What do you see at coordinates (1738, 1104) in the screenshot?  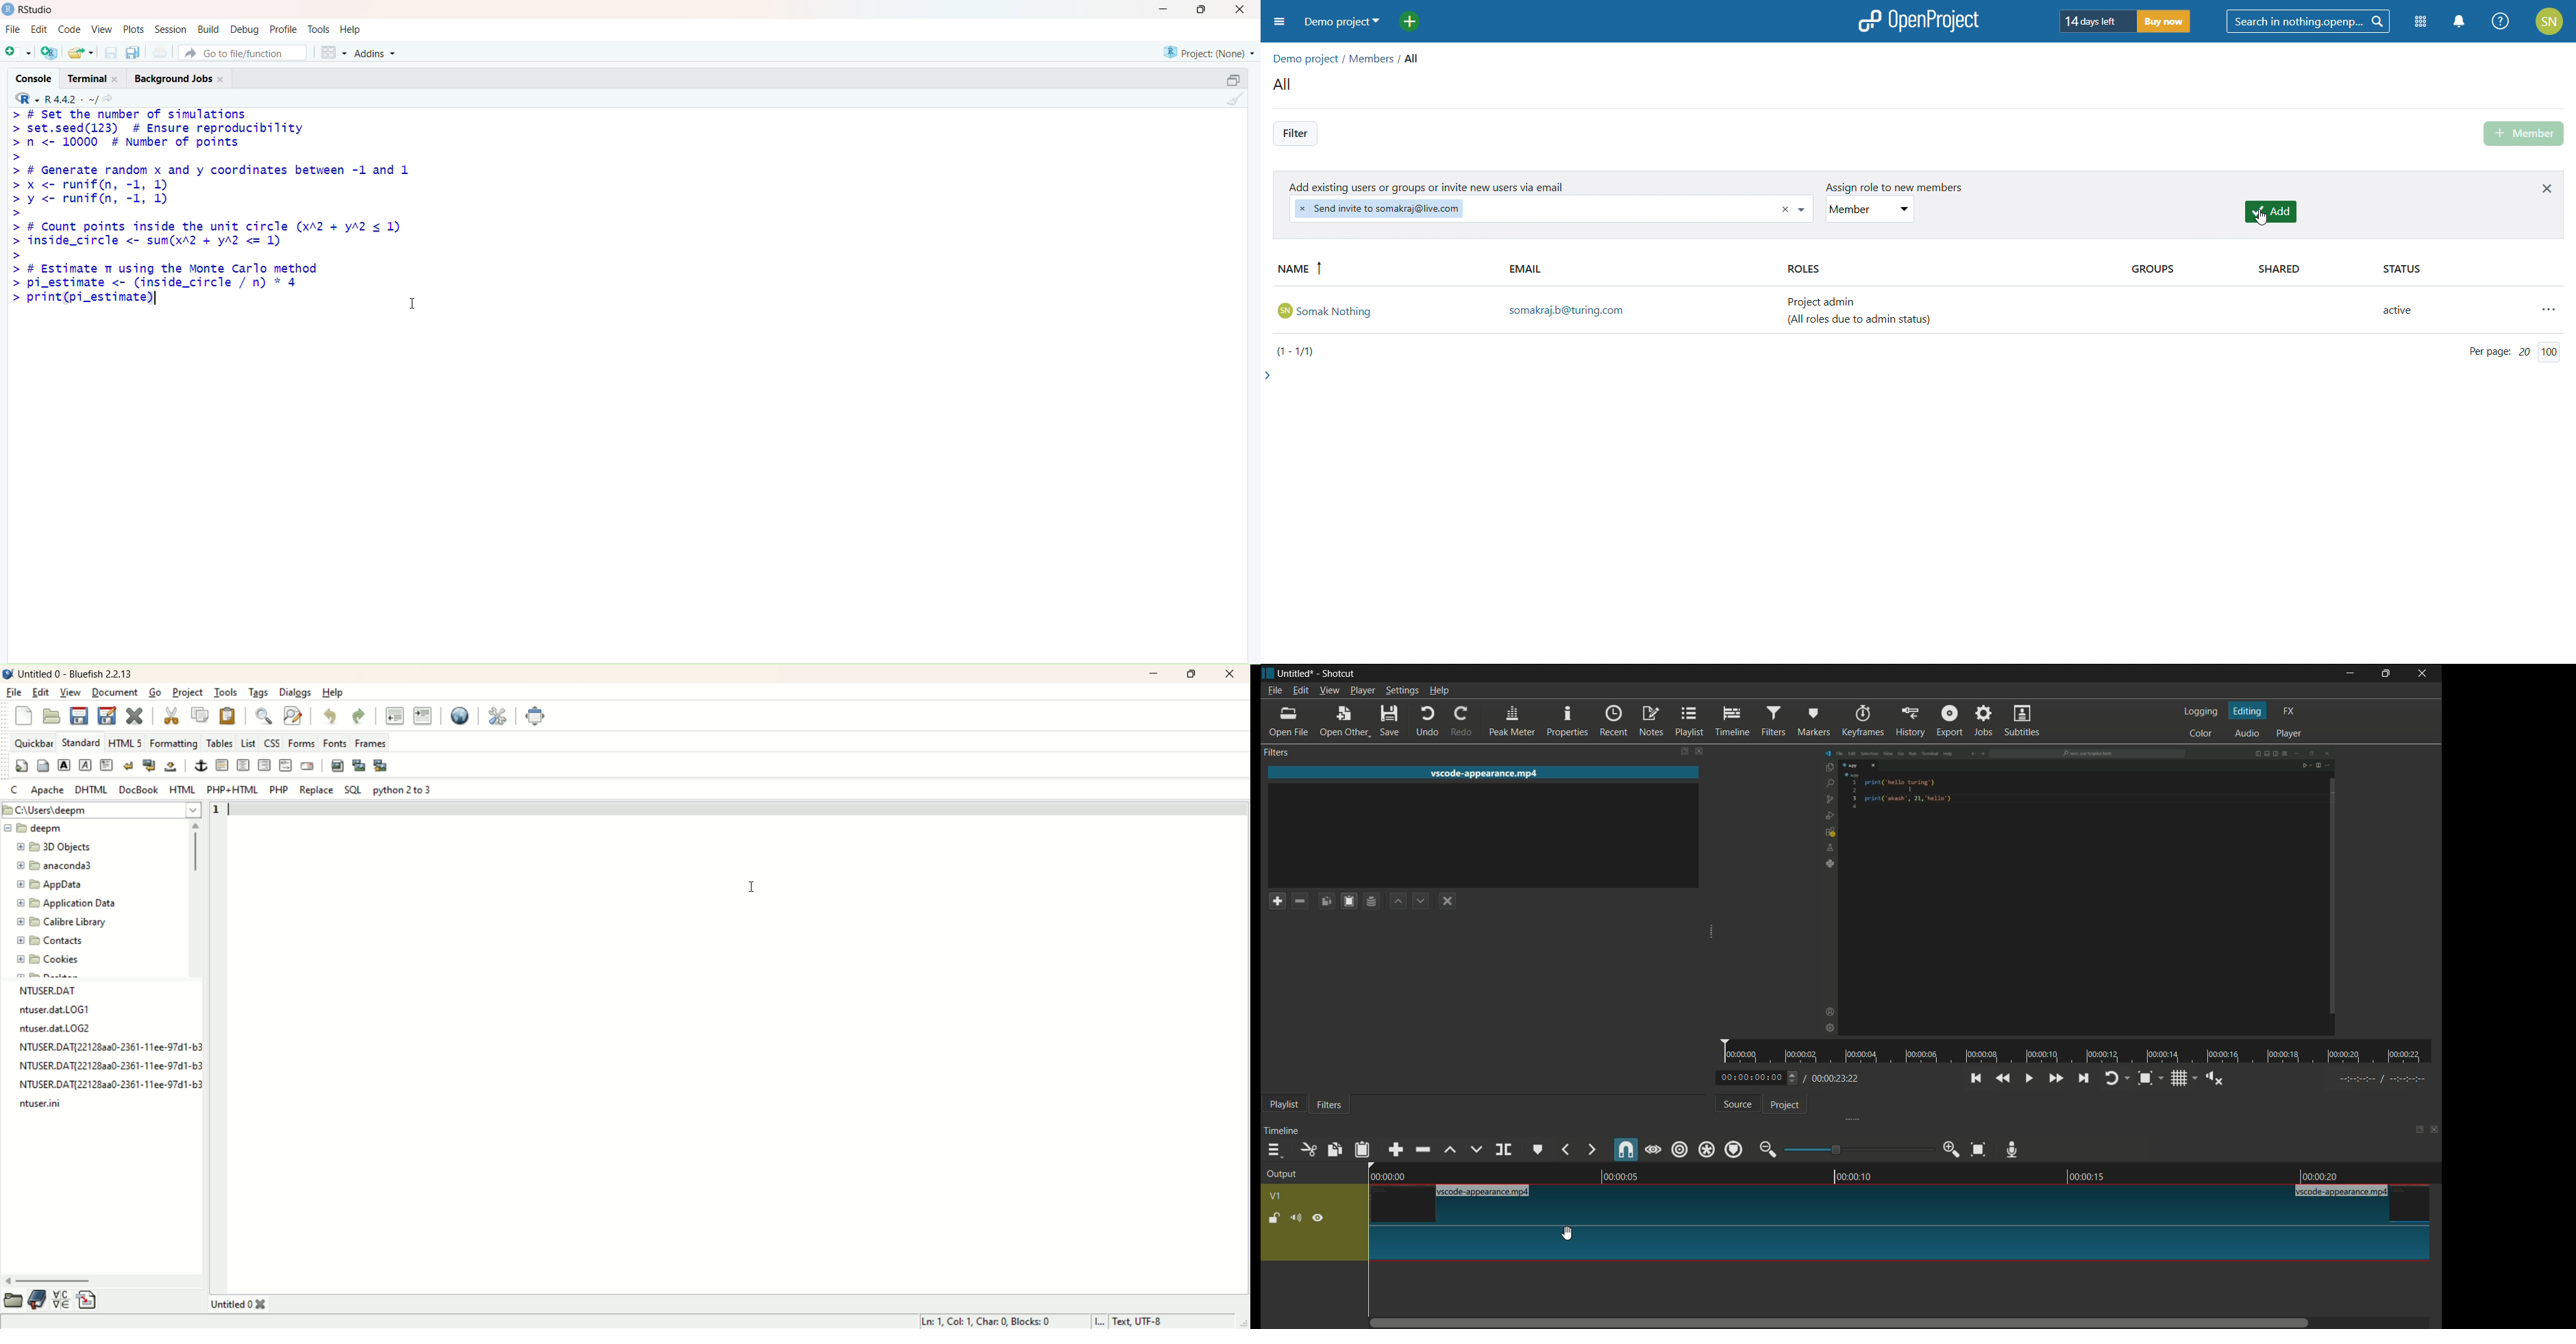 I see `source` at bounding box center [1738, 1104].